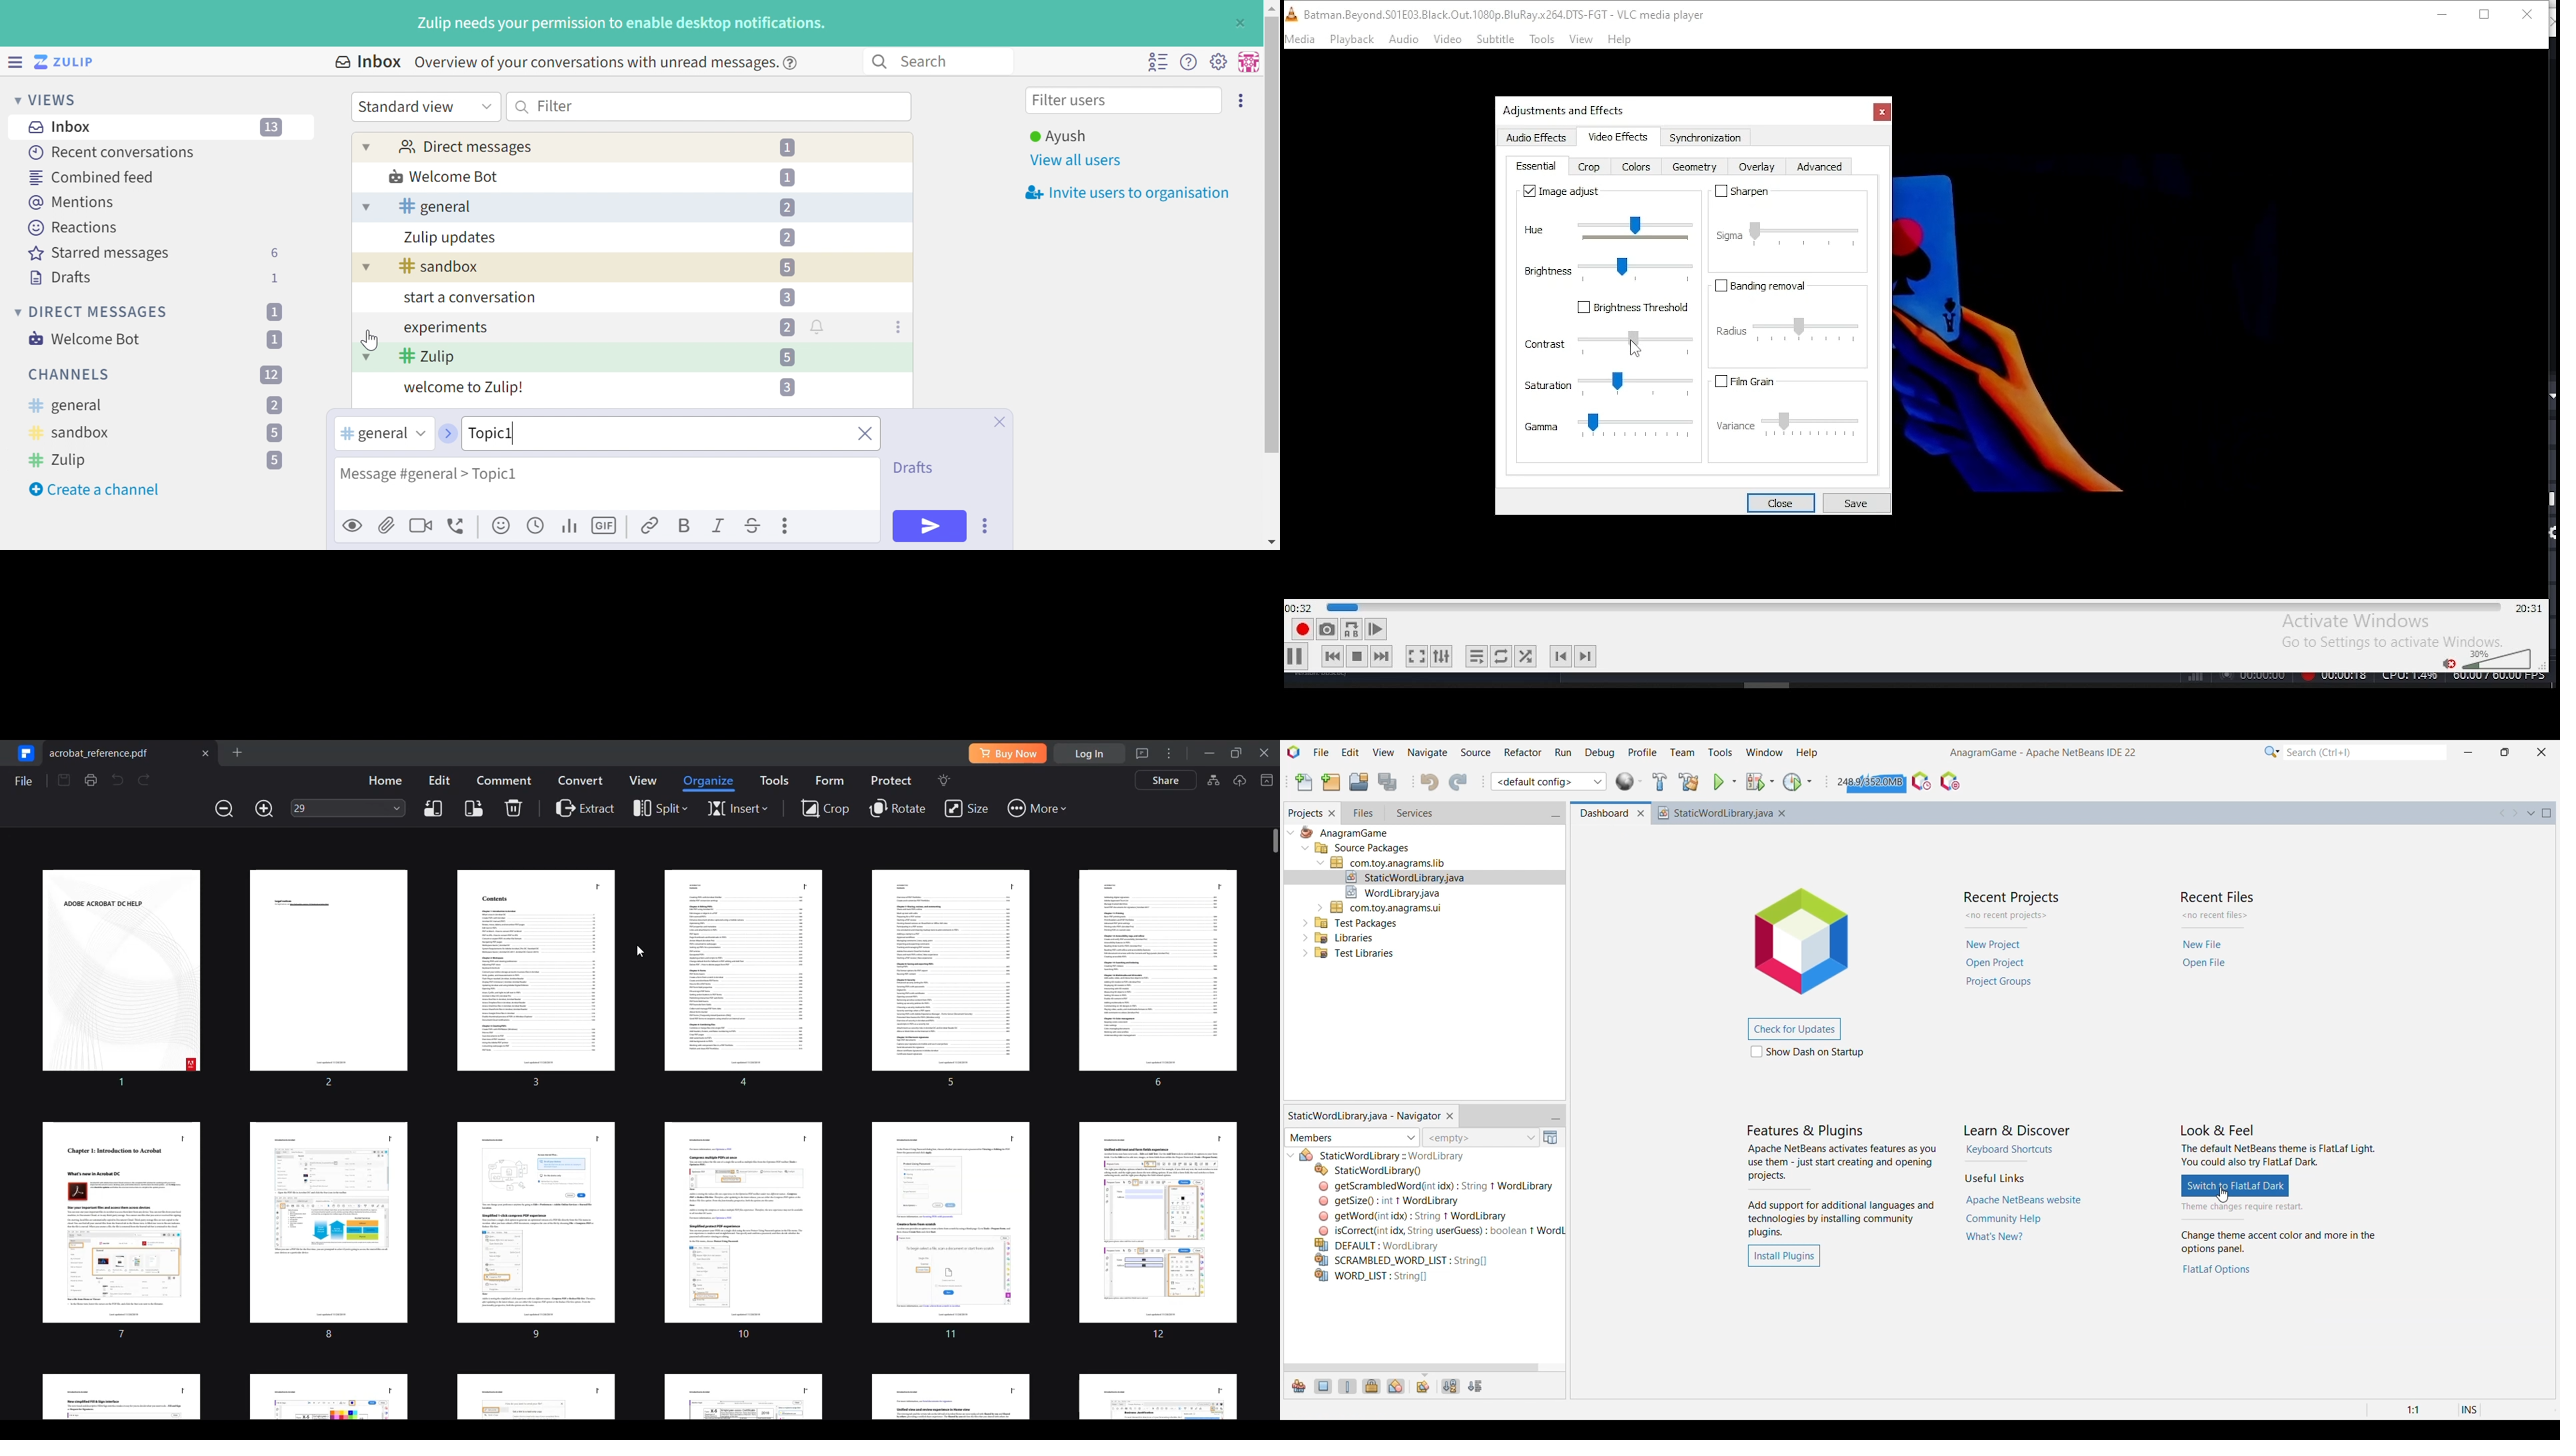 The height and width of the screenshot is (1456, 2576). I want to click on Close, so click(1239, 23).